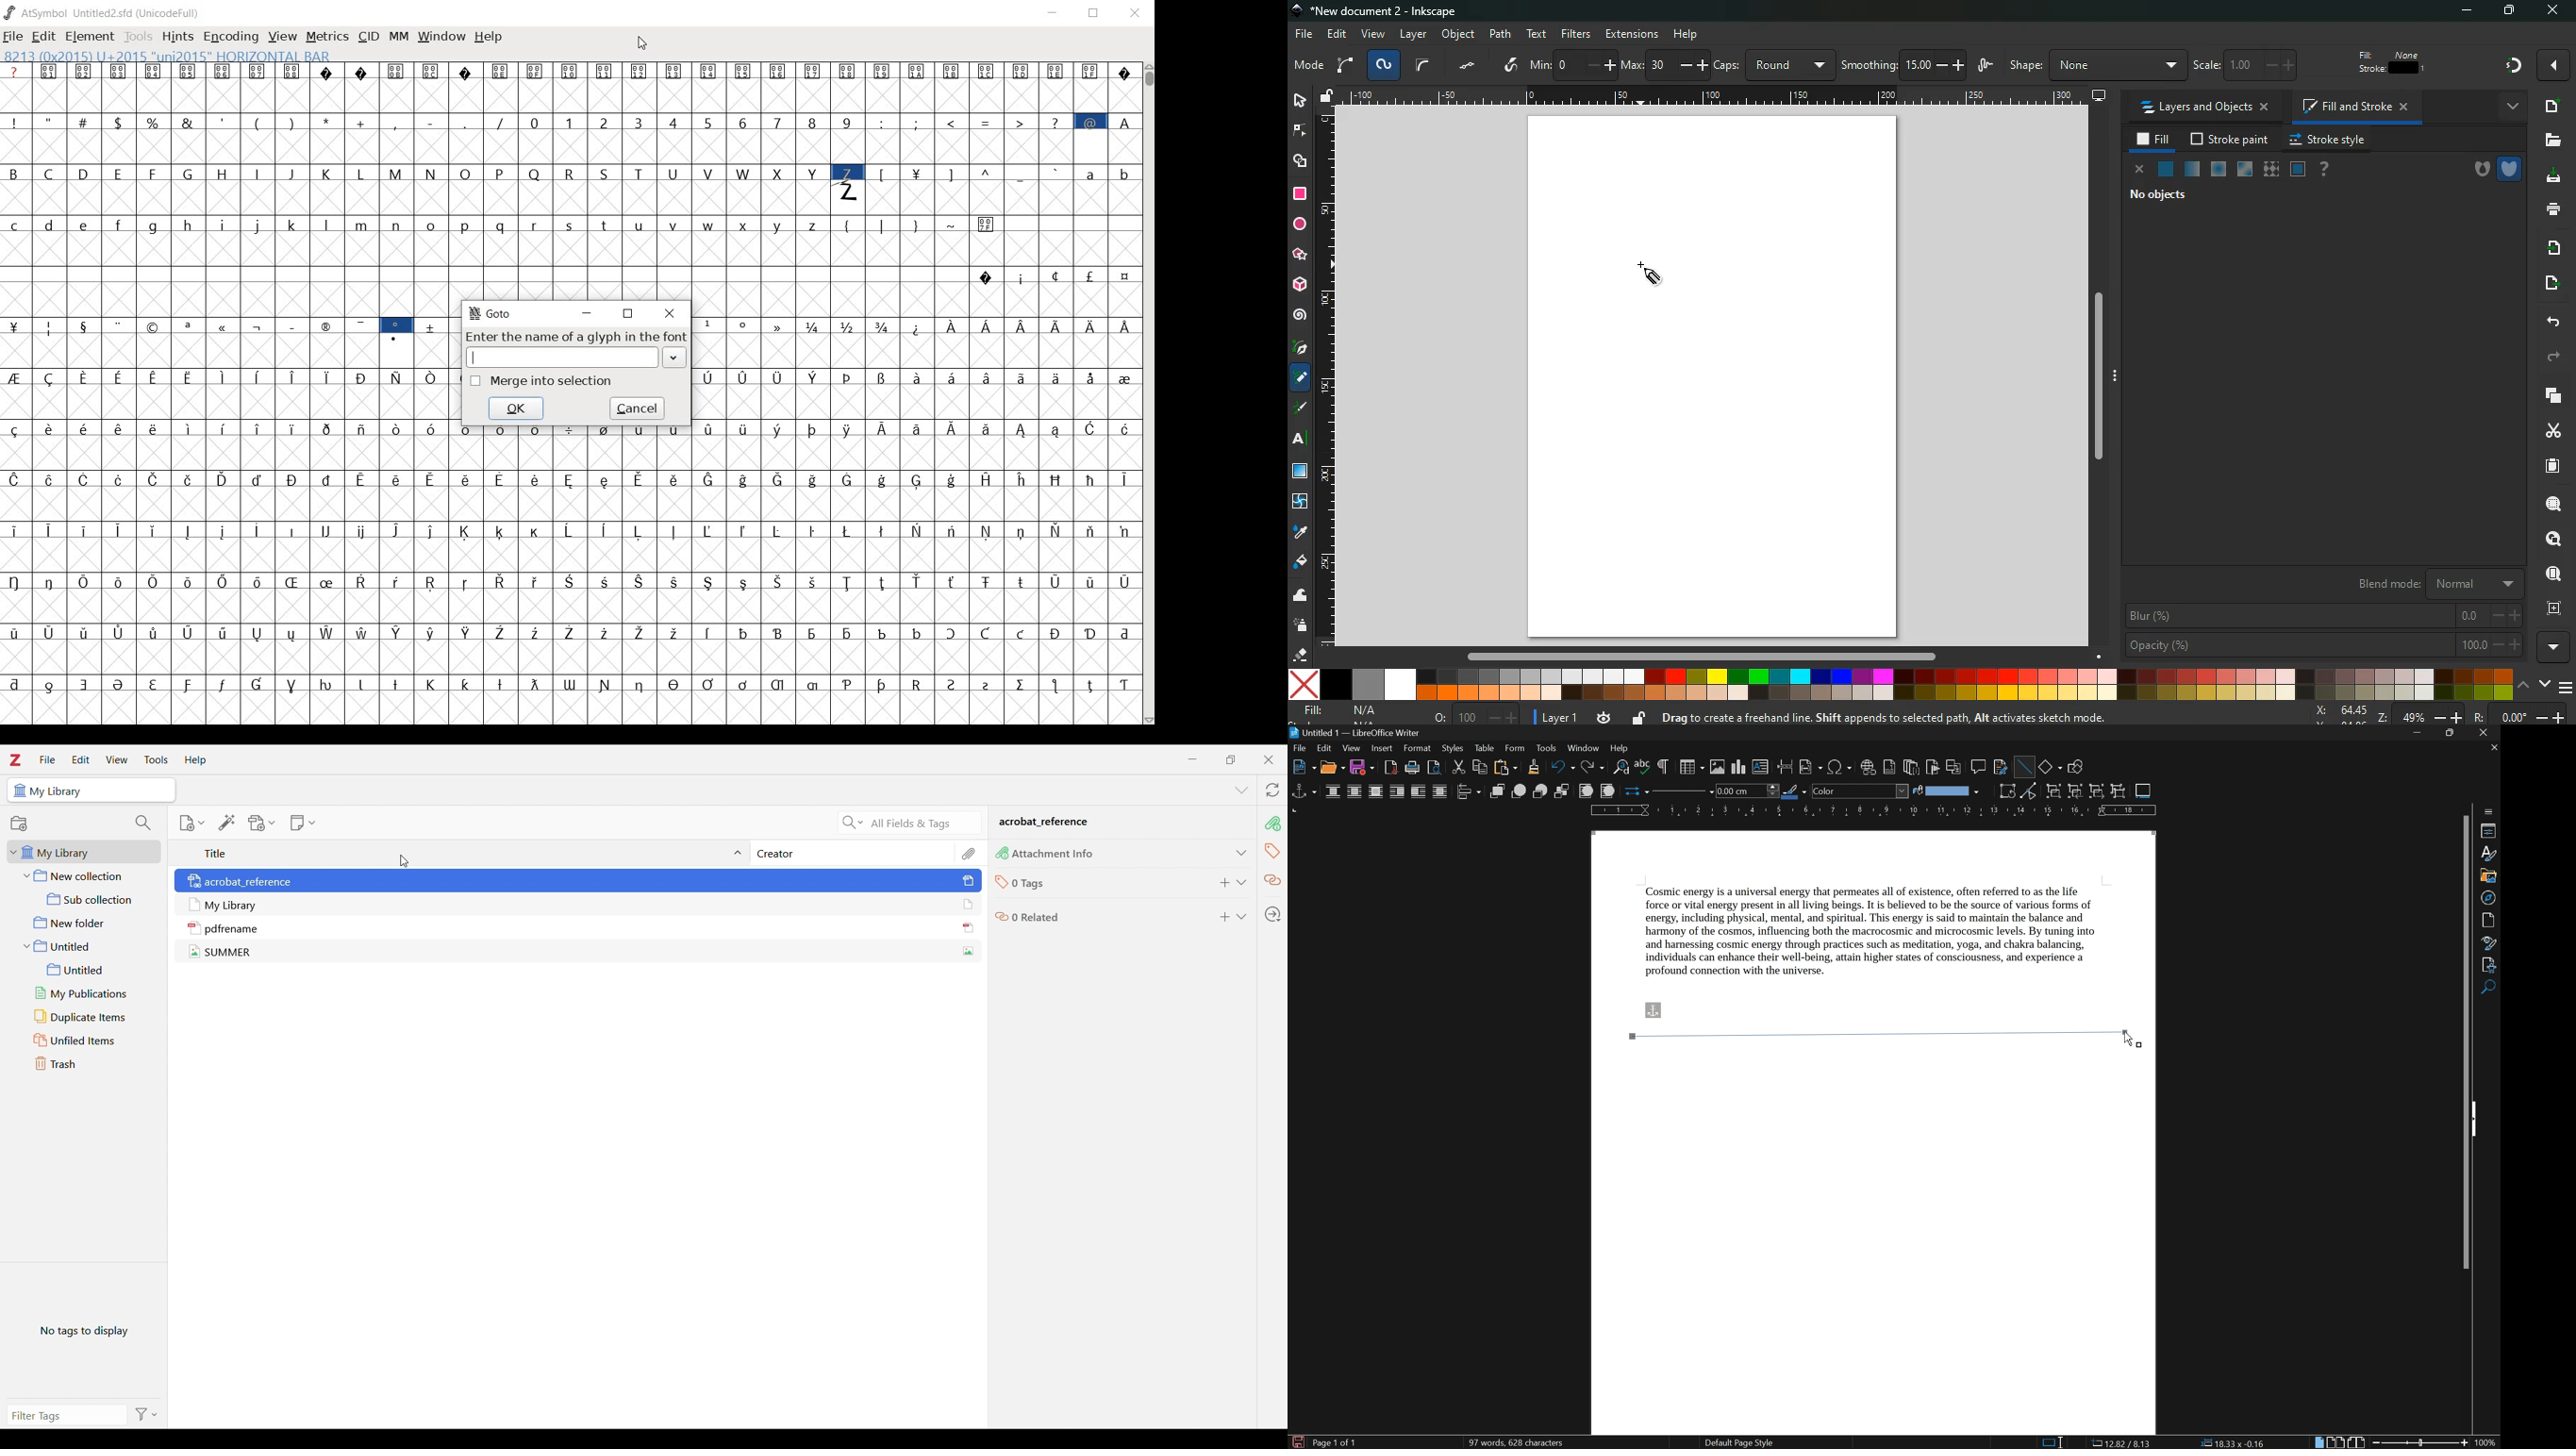 The width and height of the screenshot is (2576, 1456). I want to click on forward, so click(2555, 358).